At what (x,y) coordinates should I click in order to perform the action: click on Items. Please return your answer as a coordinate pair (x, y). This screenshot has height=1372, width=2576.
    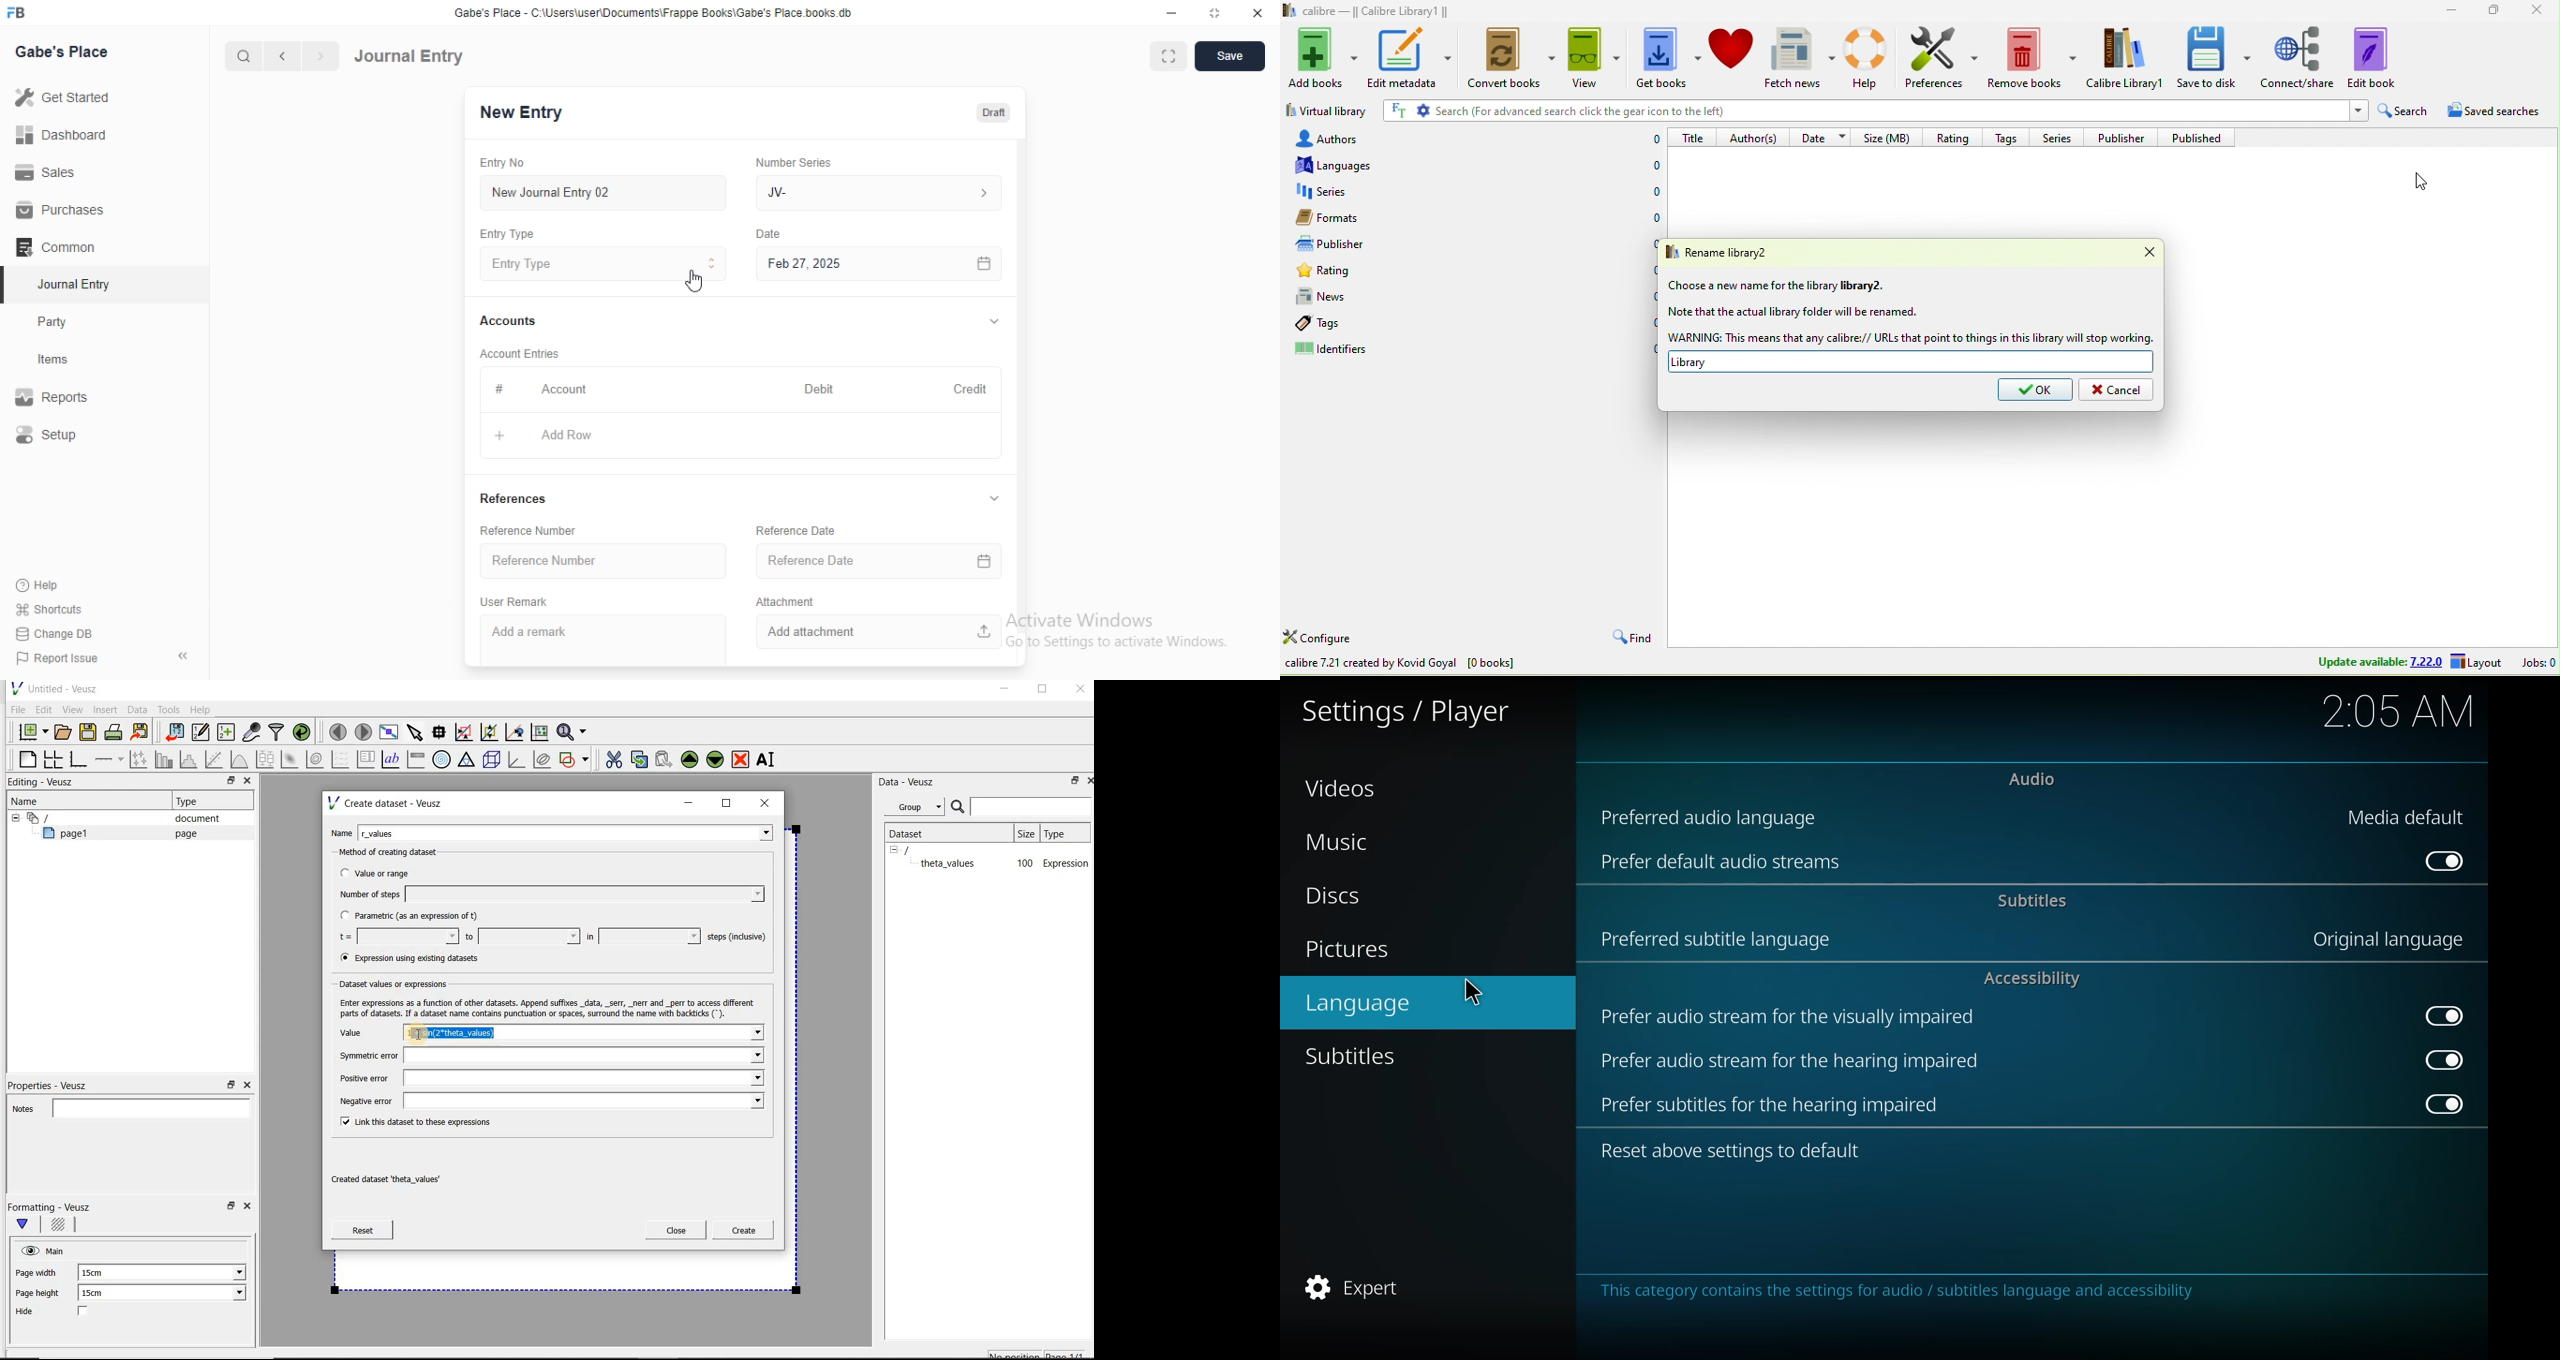
    Looking at the image, I should click on (55, 360).